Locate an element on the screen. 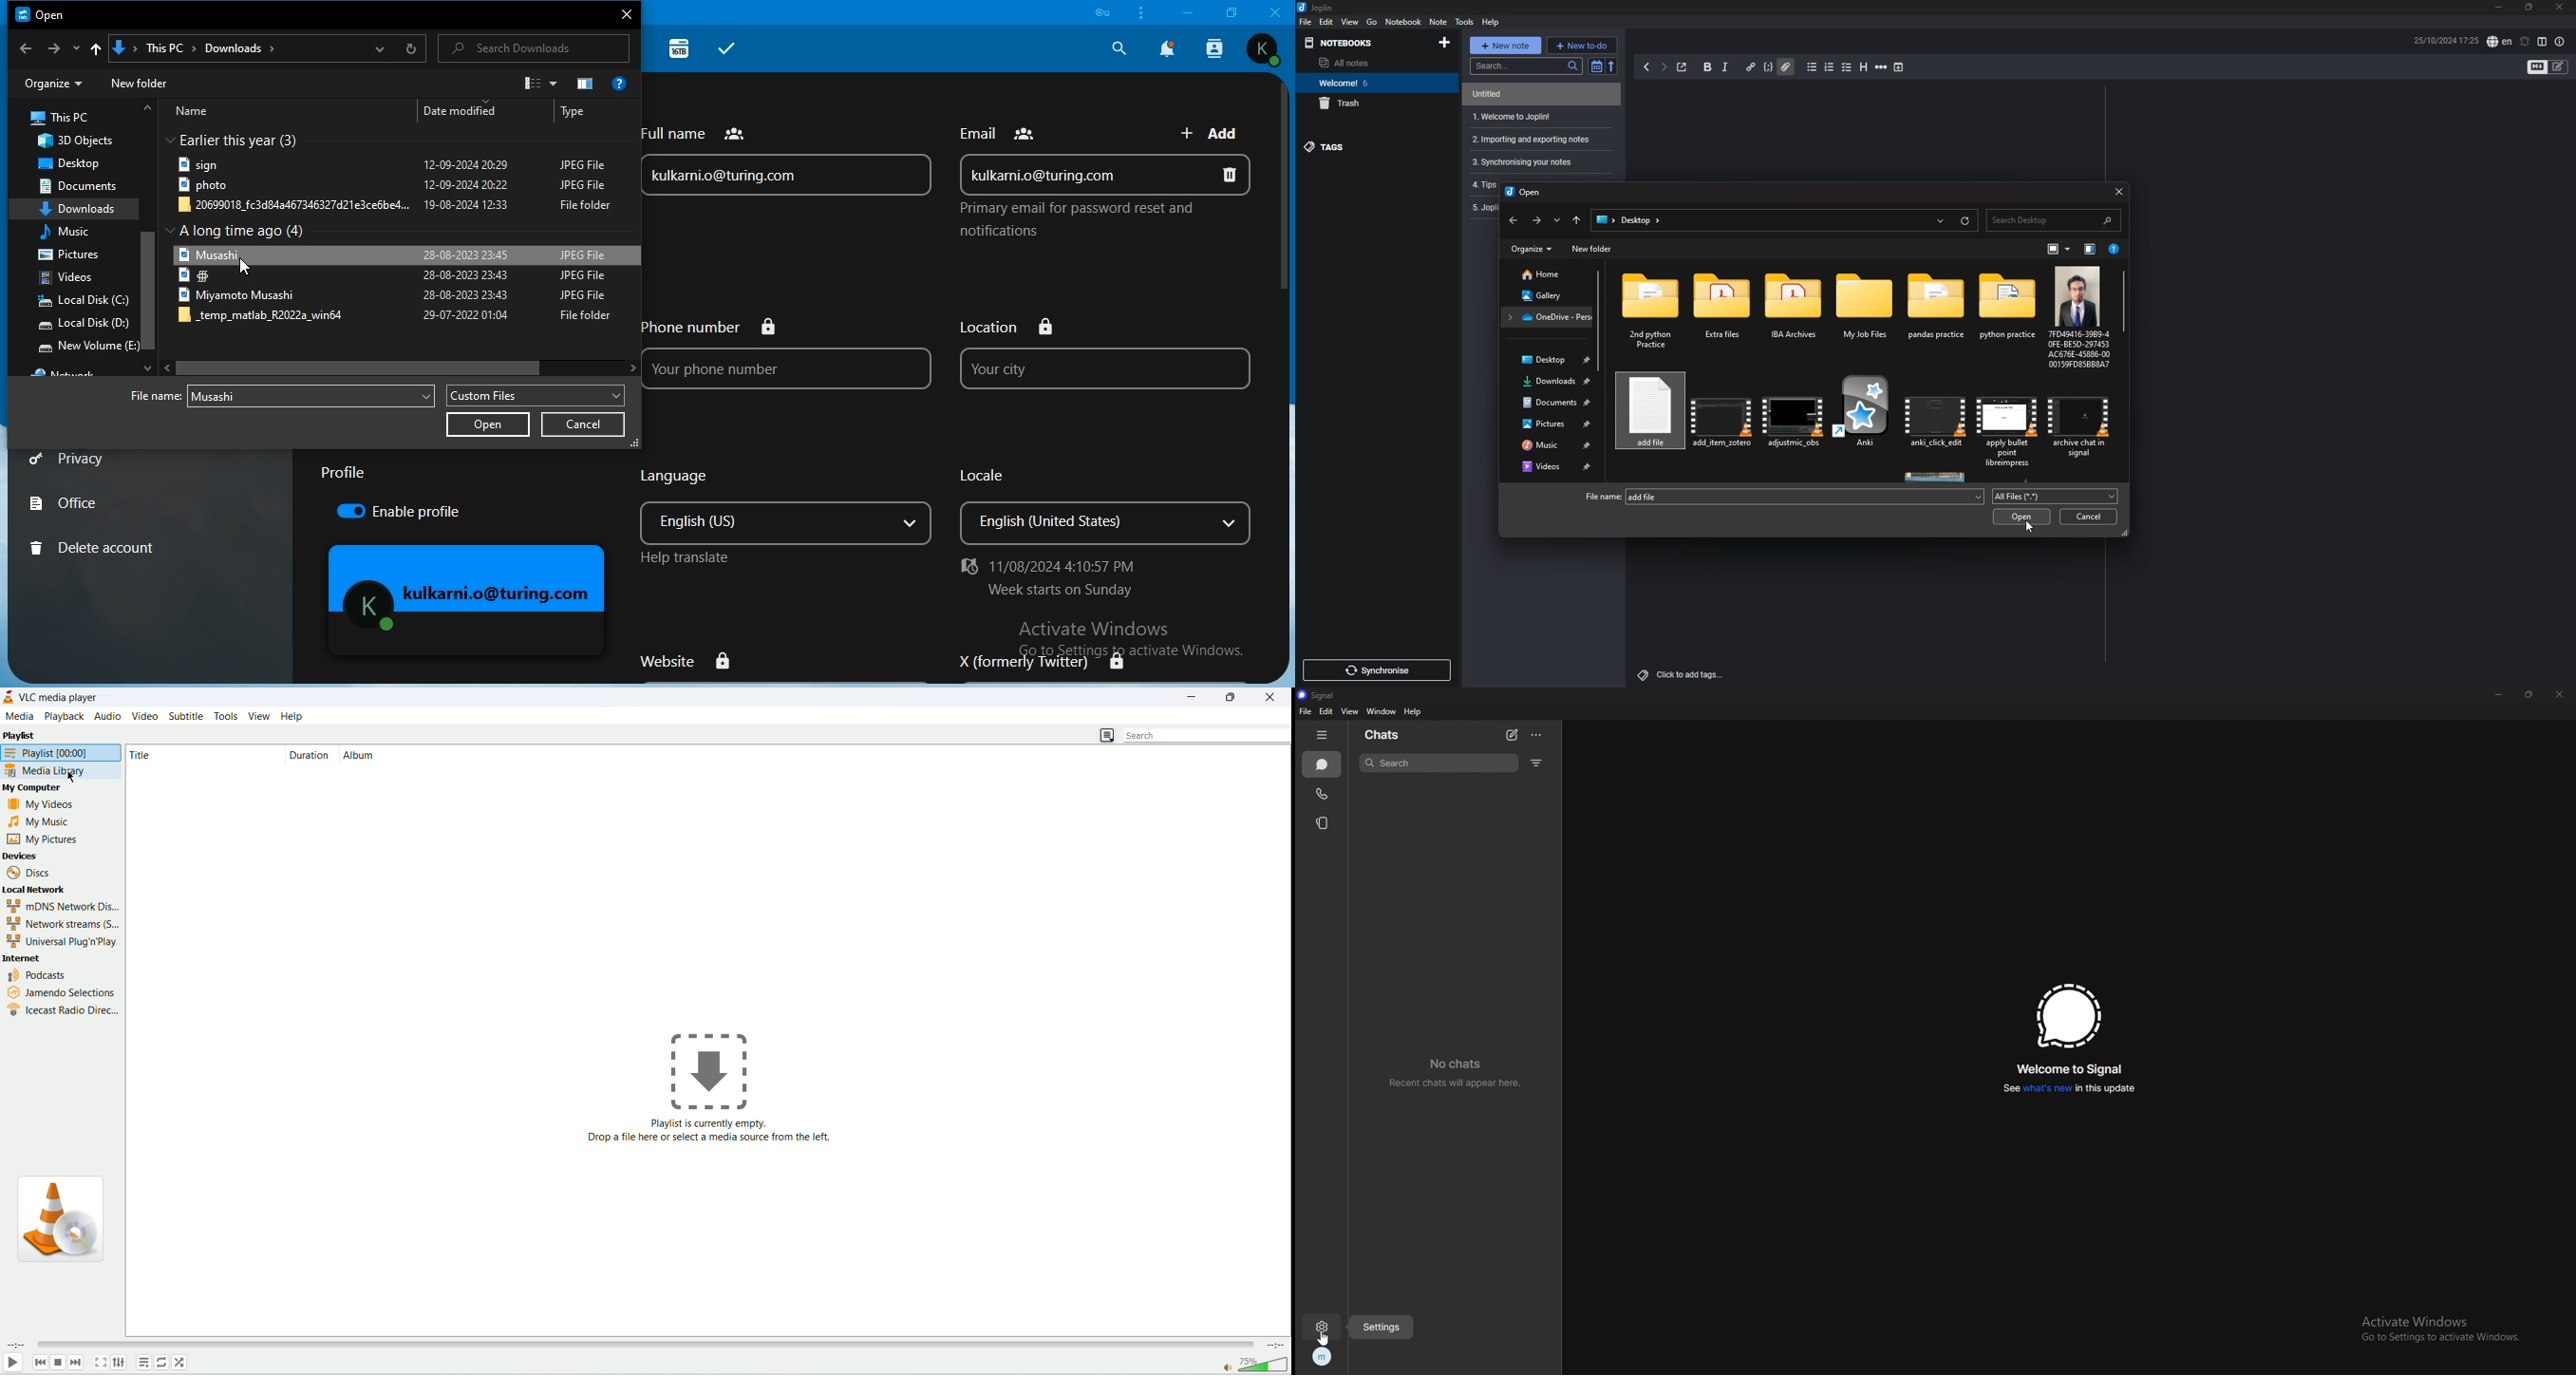 The height and width of the screenshot is (1400, 2576). gallery is located at coordinates (1546, 295).